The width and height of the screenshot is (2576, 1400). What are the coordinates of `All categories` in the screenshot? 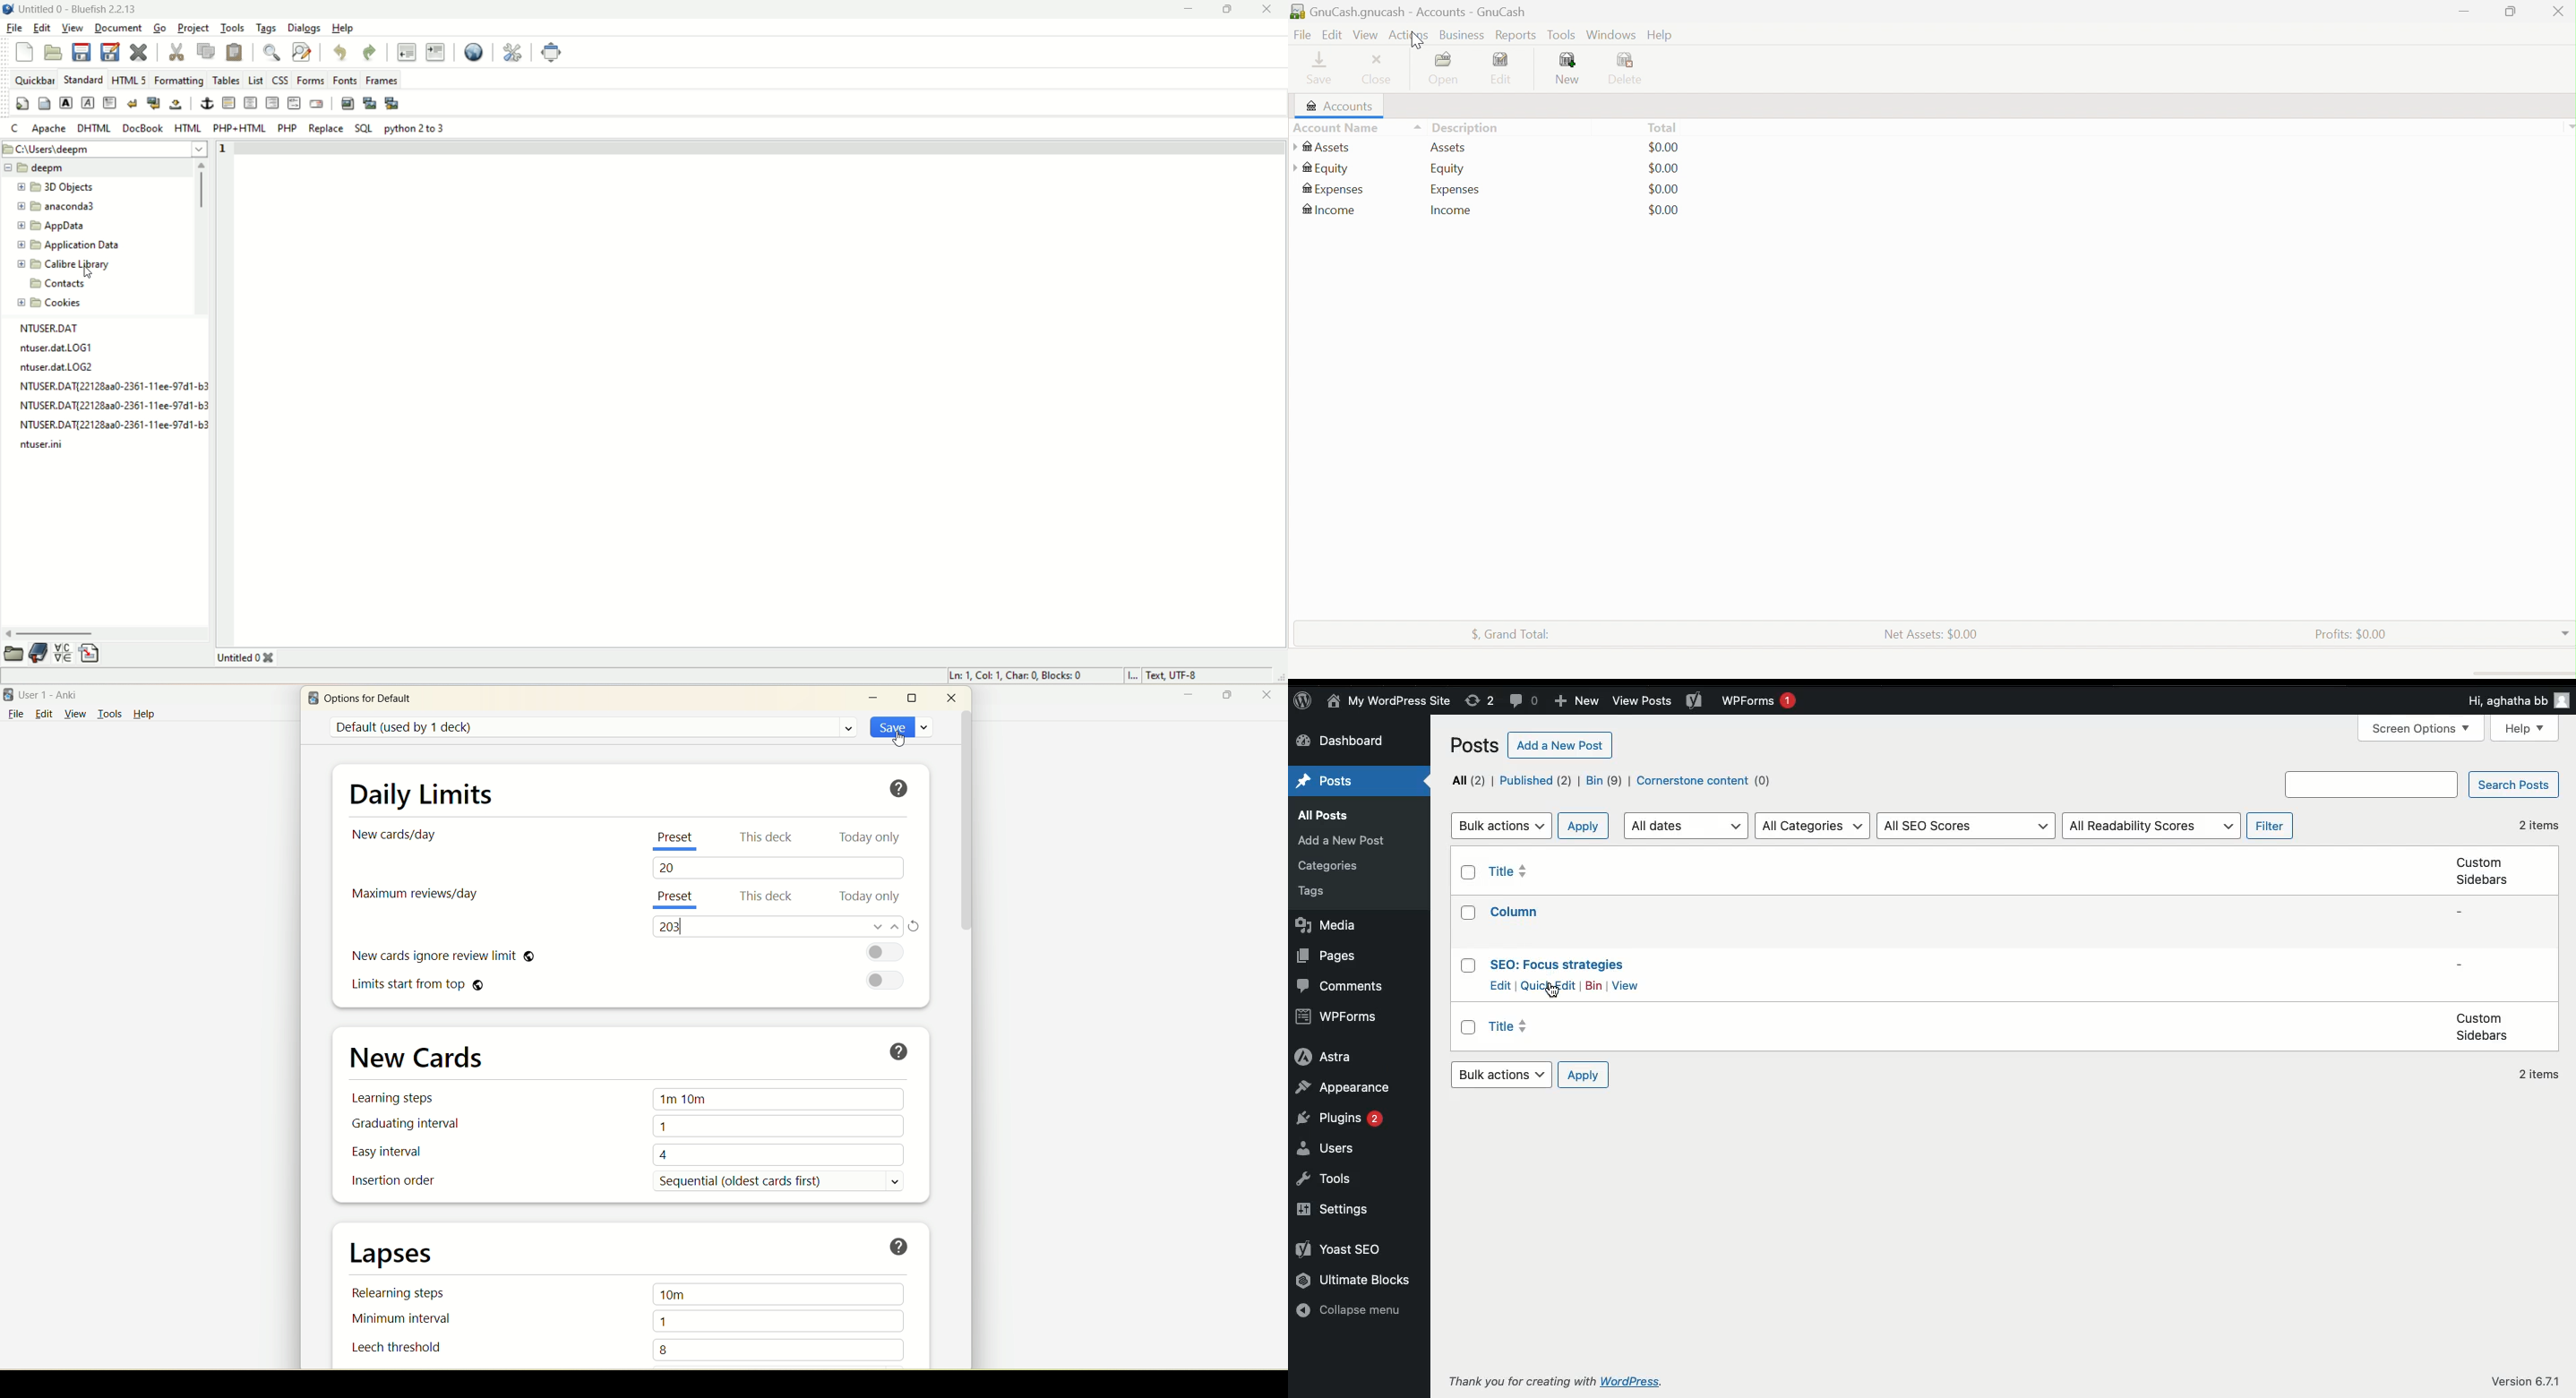 It's located at (1814, 826).